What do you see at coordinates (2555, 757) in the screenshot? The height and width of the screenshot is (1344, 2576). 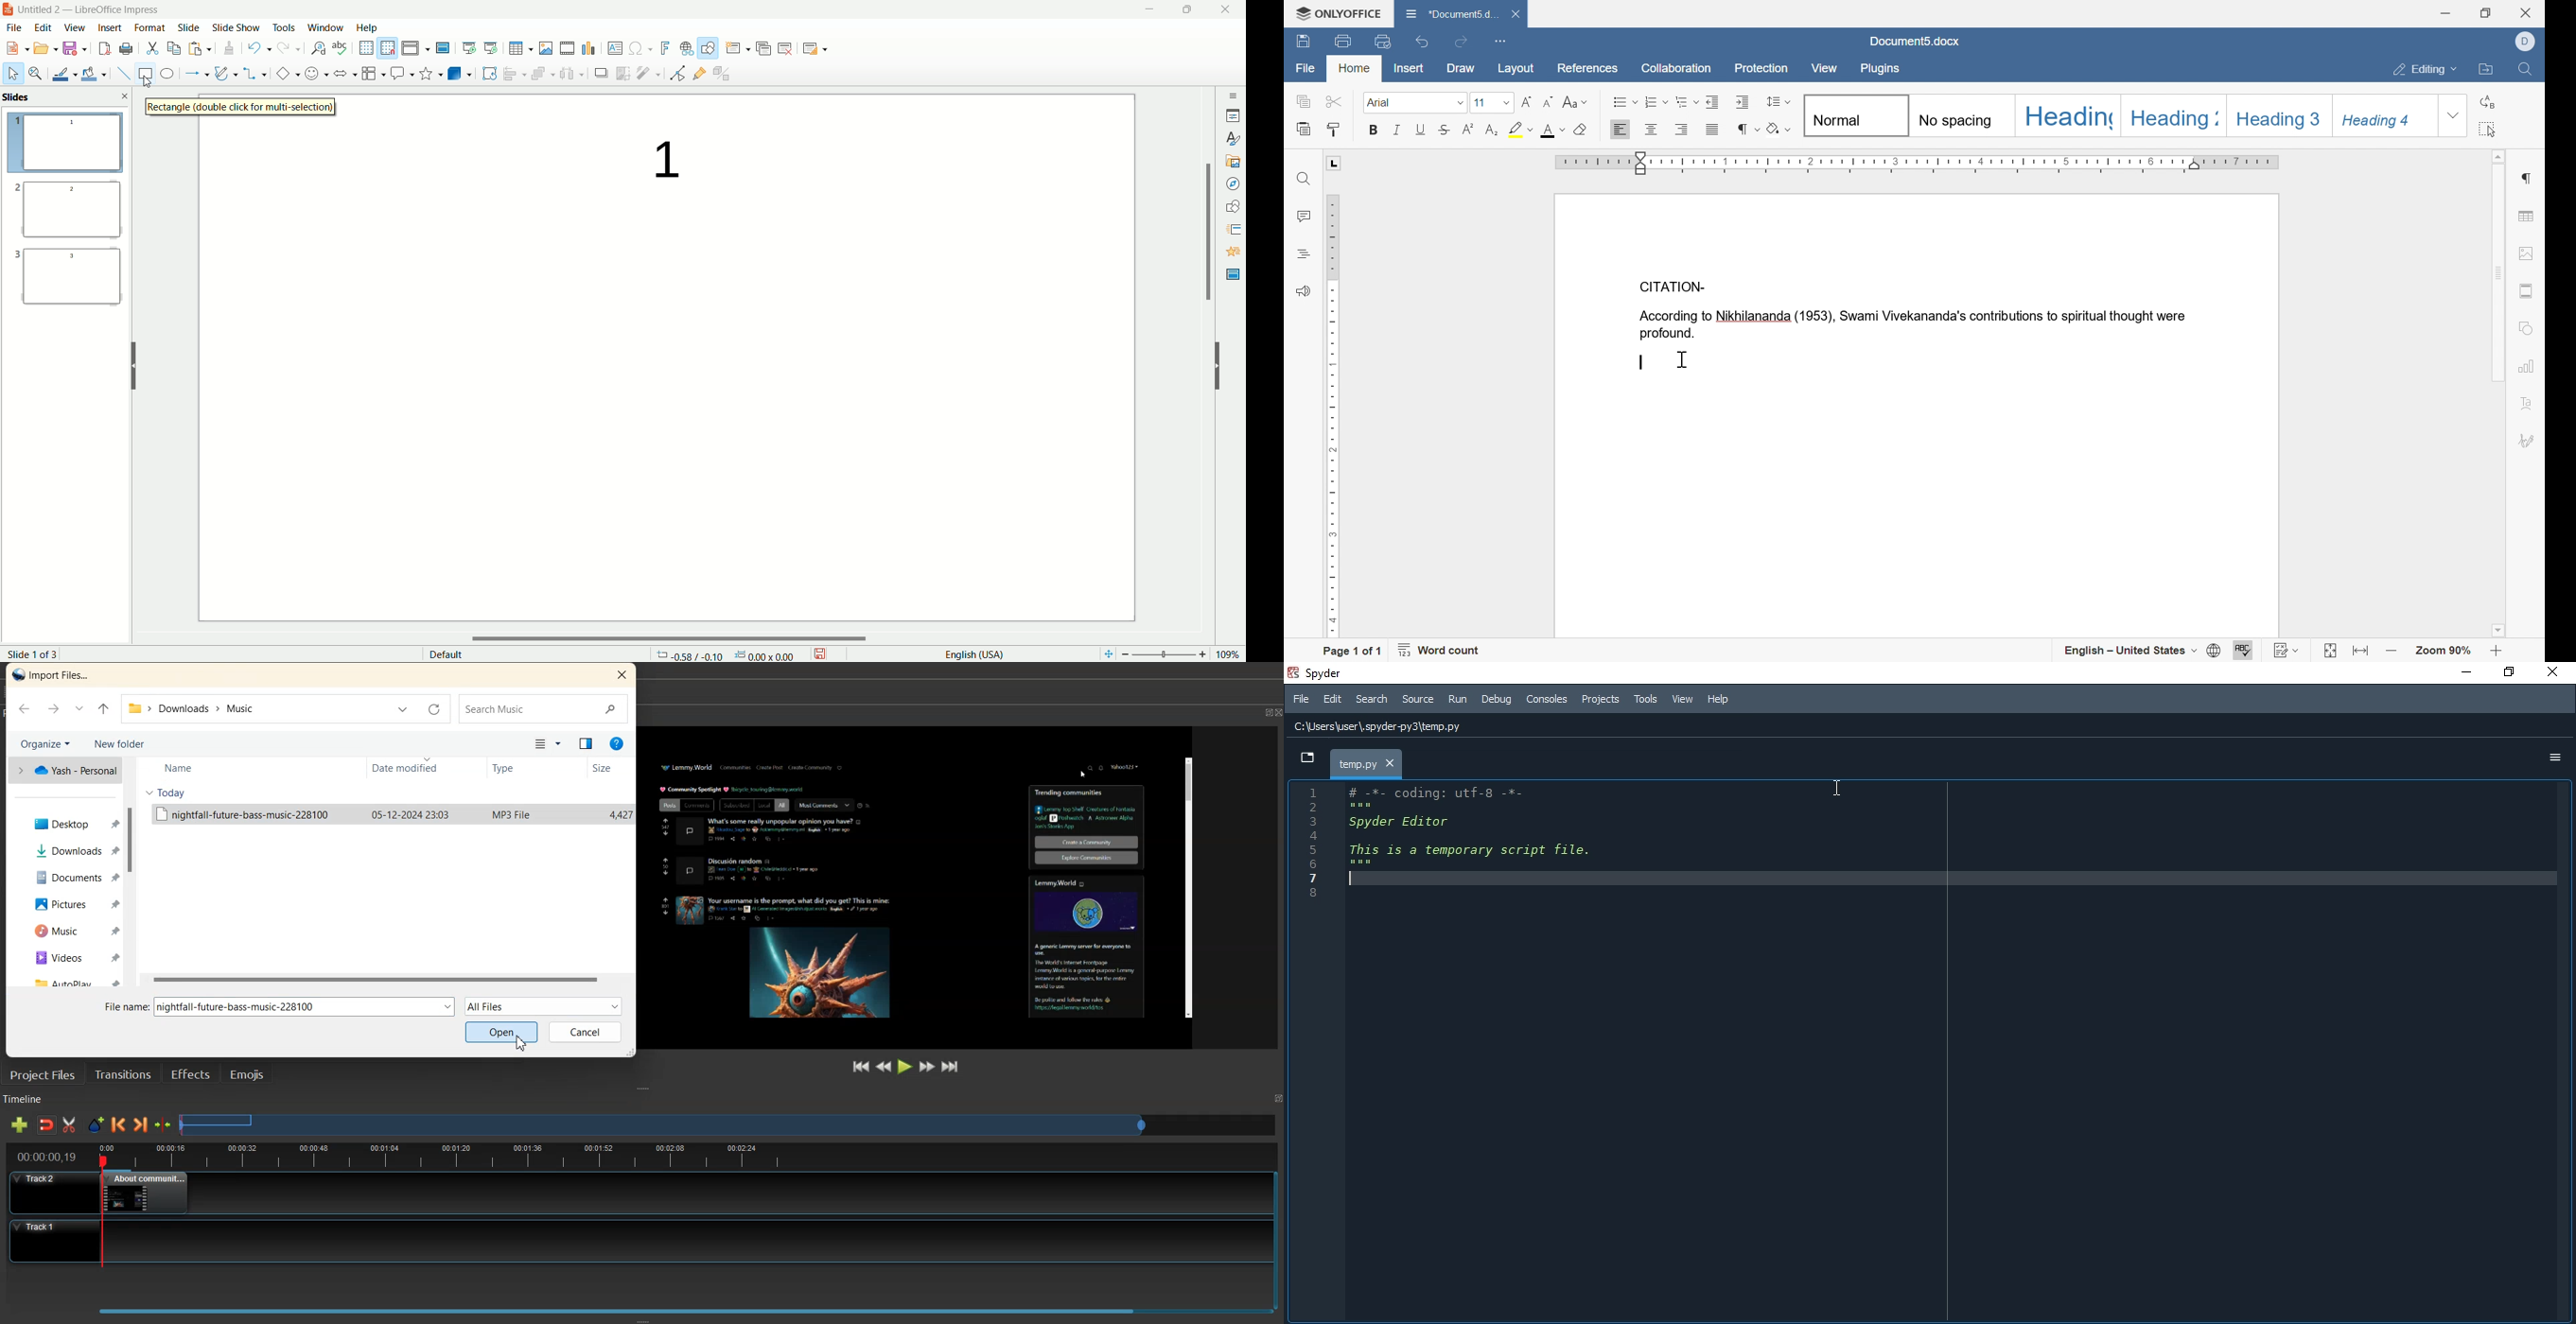 I see `options` at bounding box center [2555, 757].